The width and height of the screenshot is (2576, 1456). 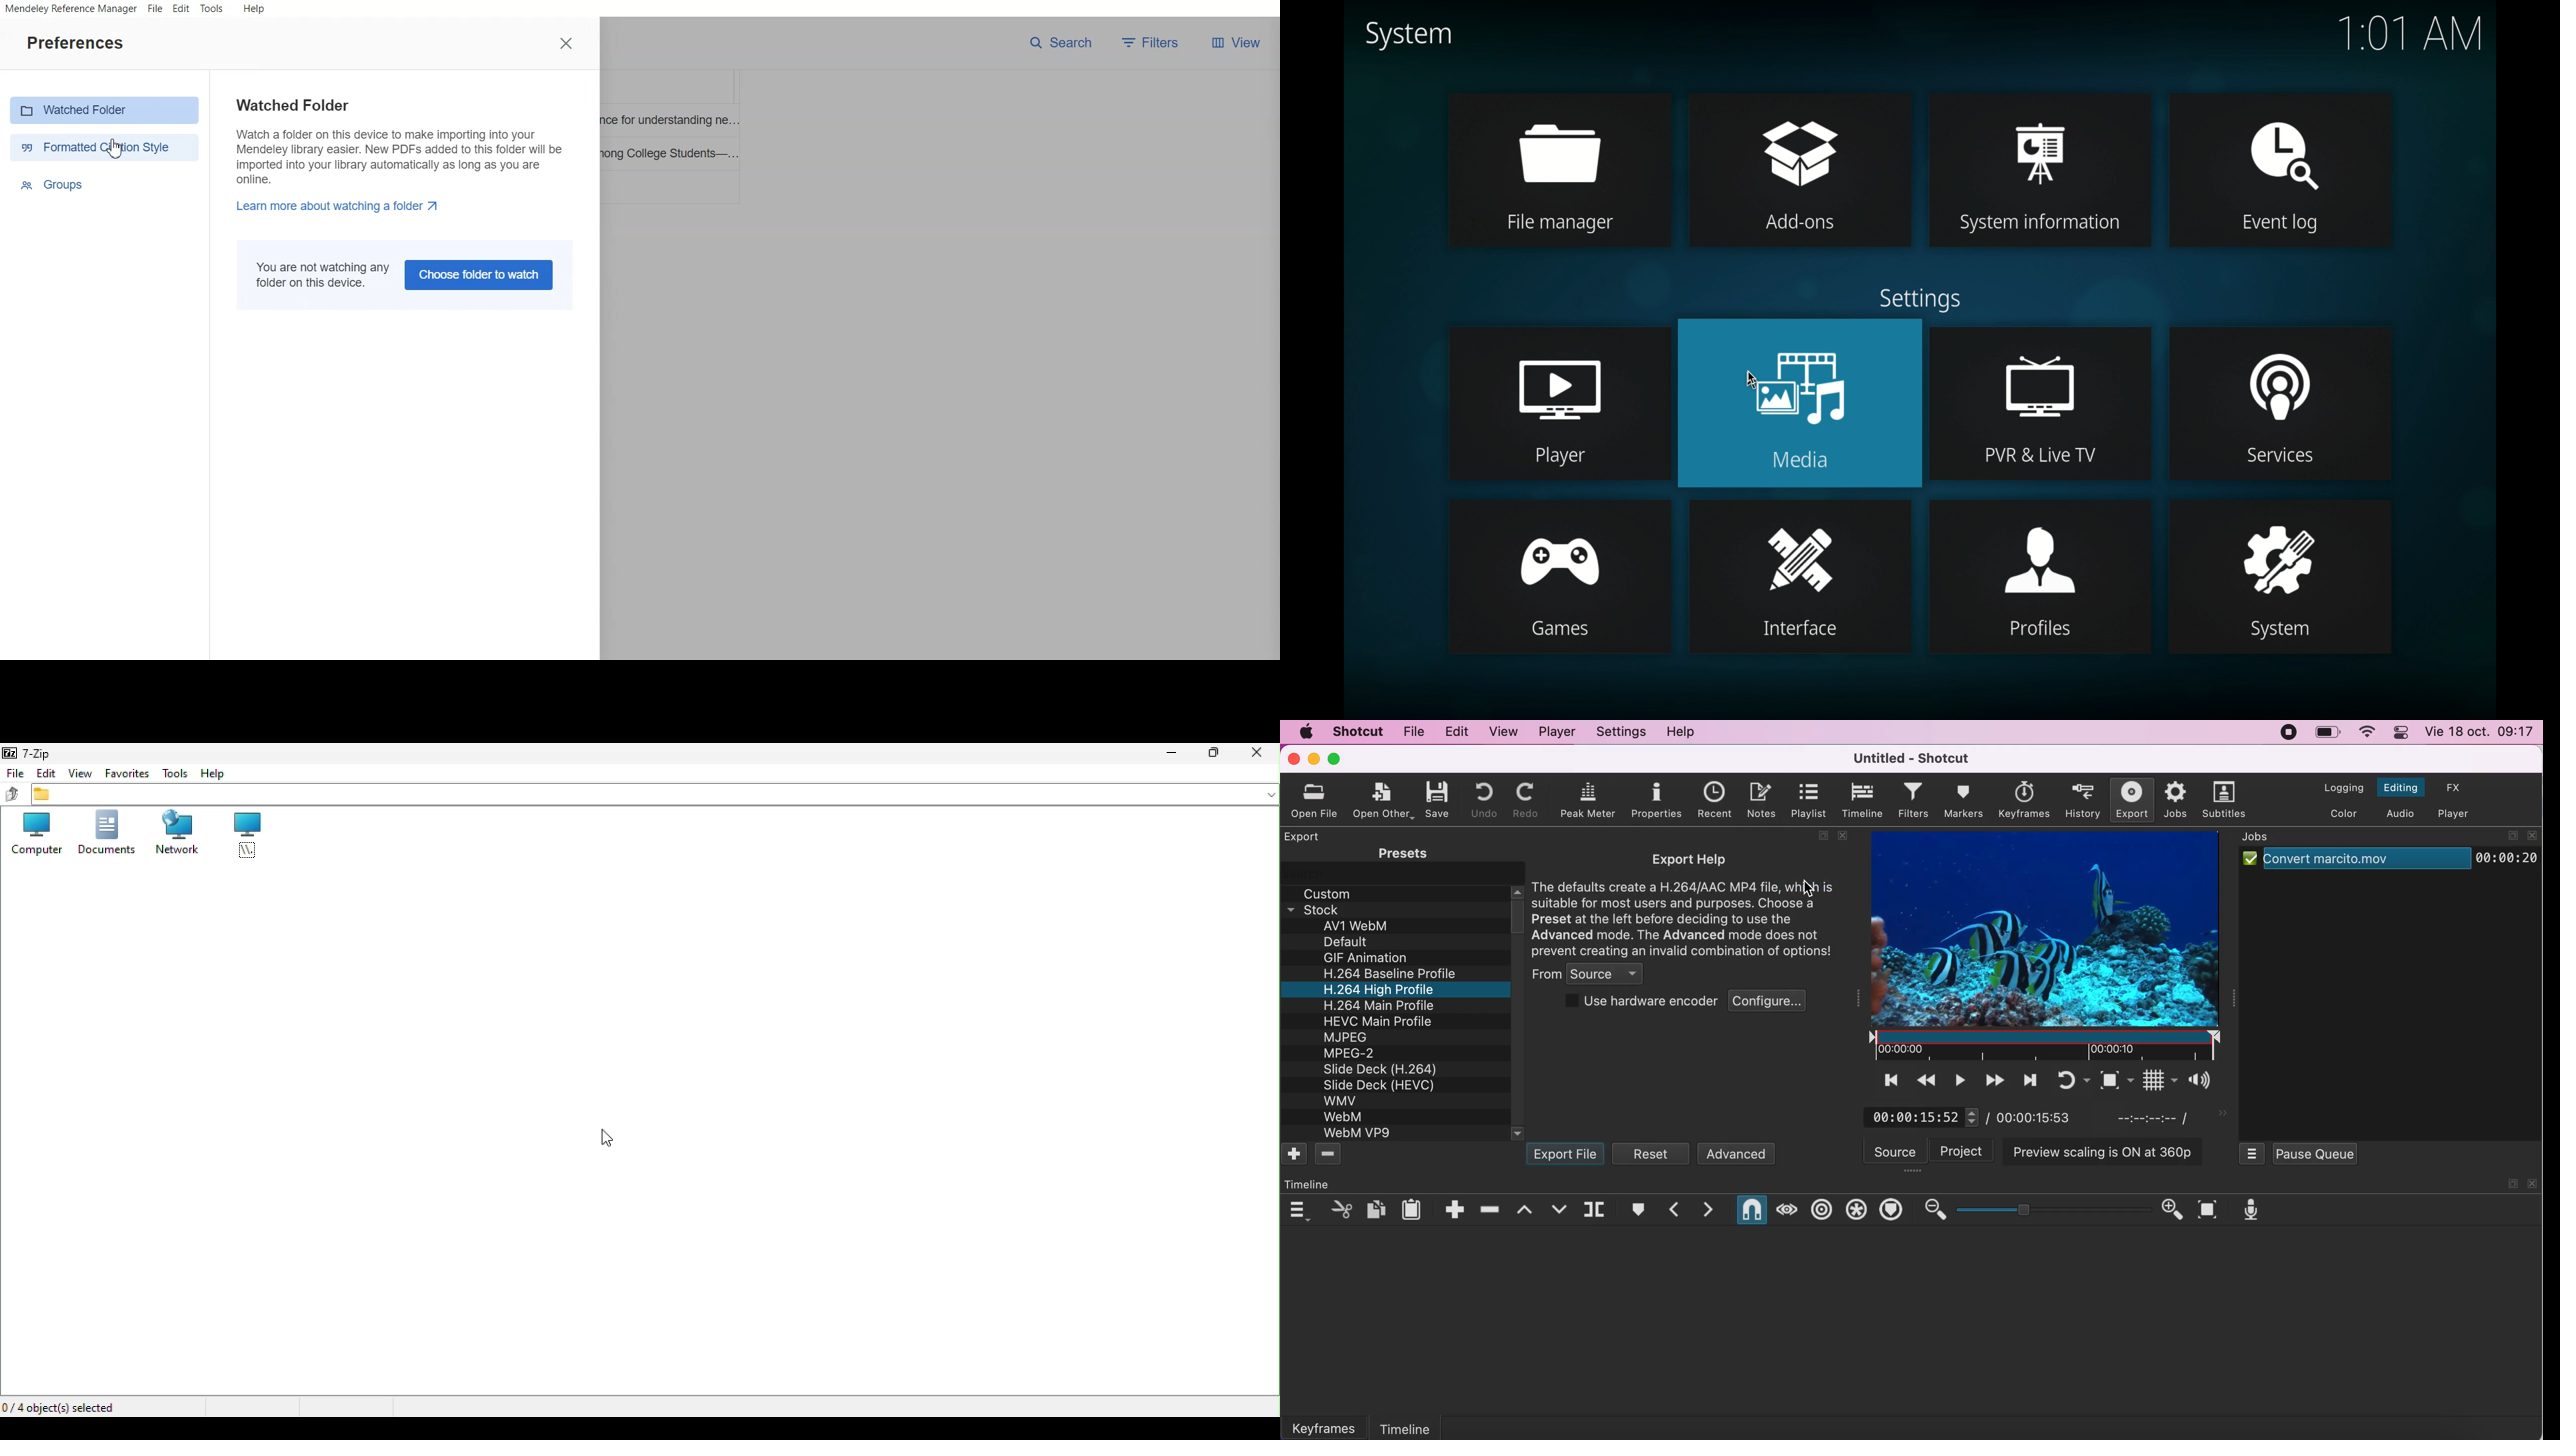 I want to click on subtitles, so click(x=2225, y=800).